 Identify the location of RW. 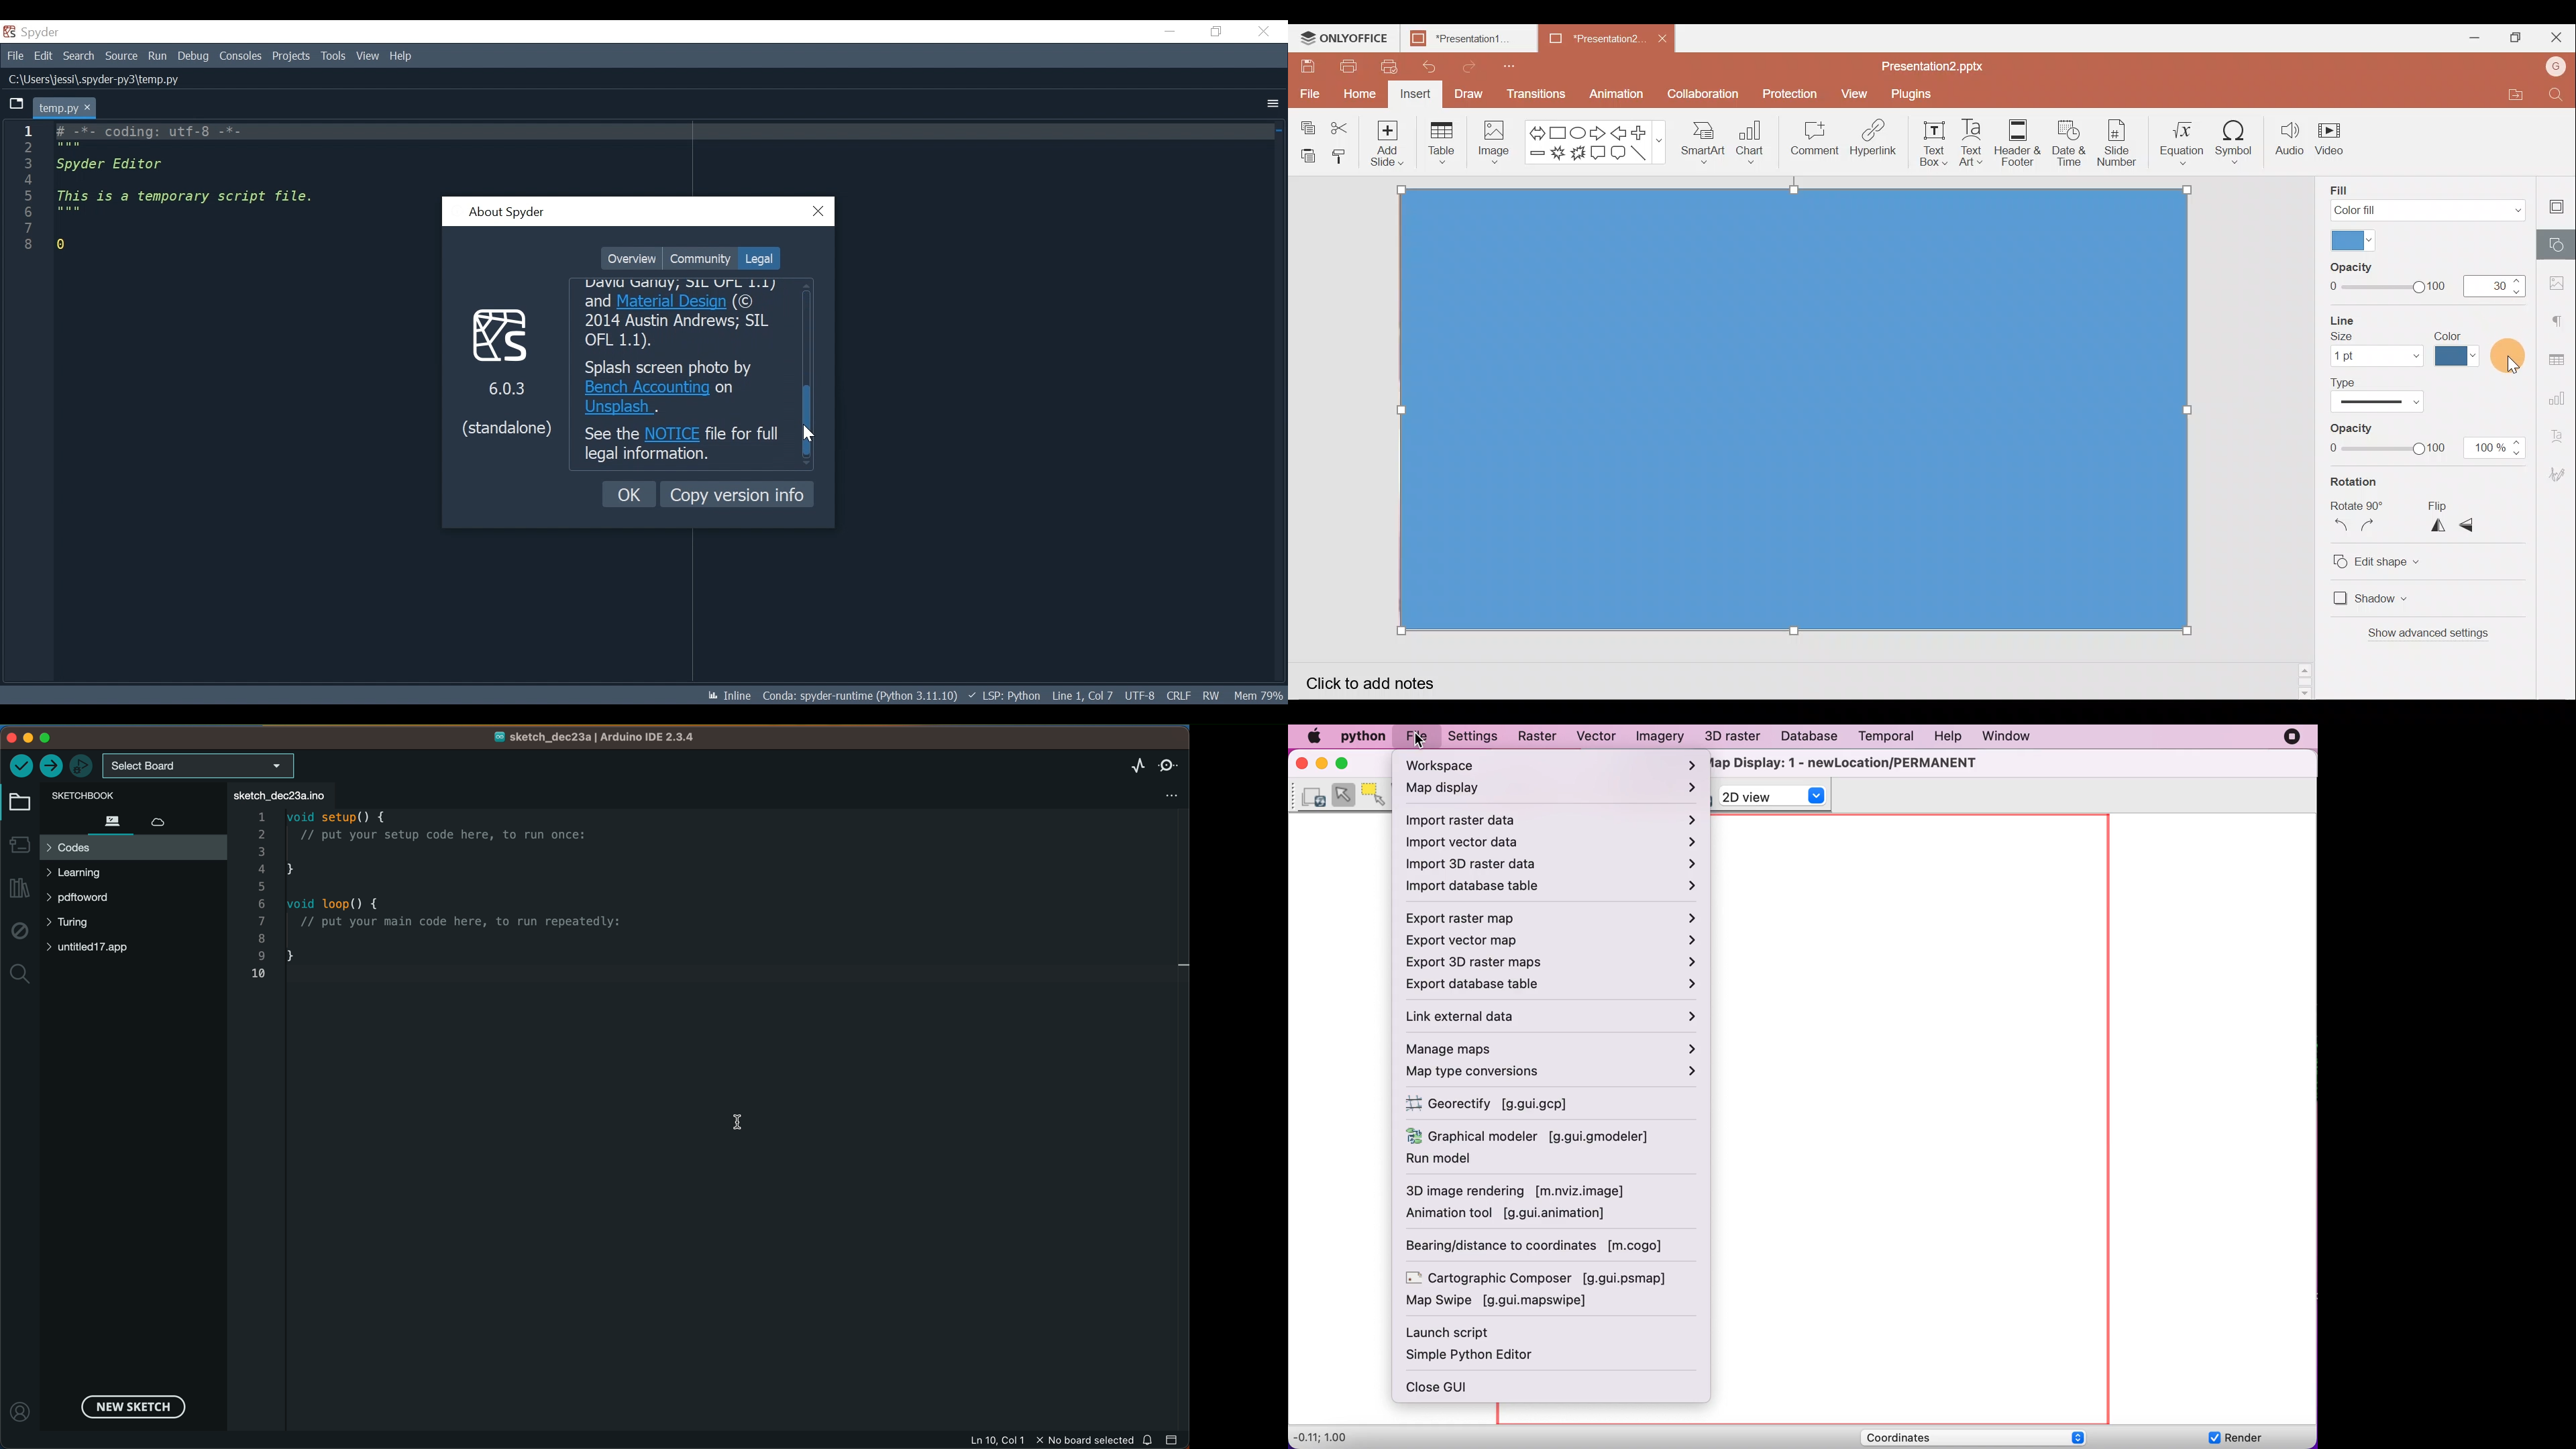
(1210, 695).